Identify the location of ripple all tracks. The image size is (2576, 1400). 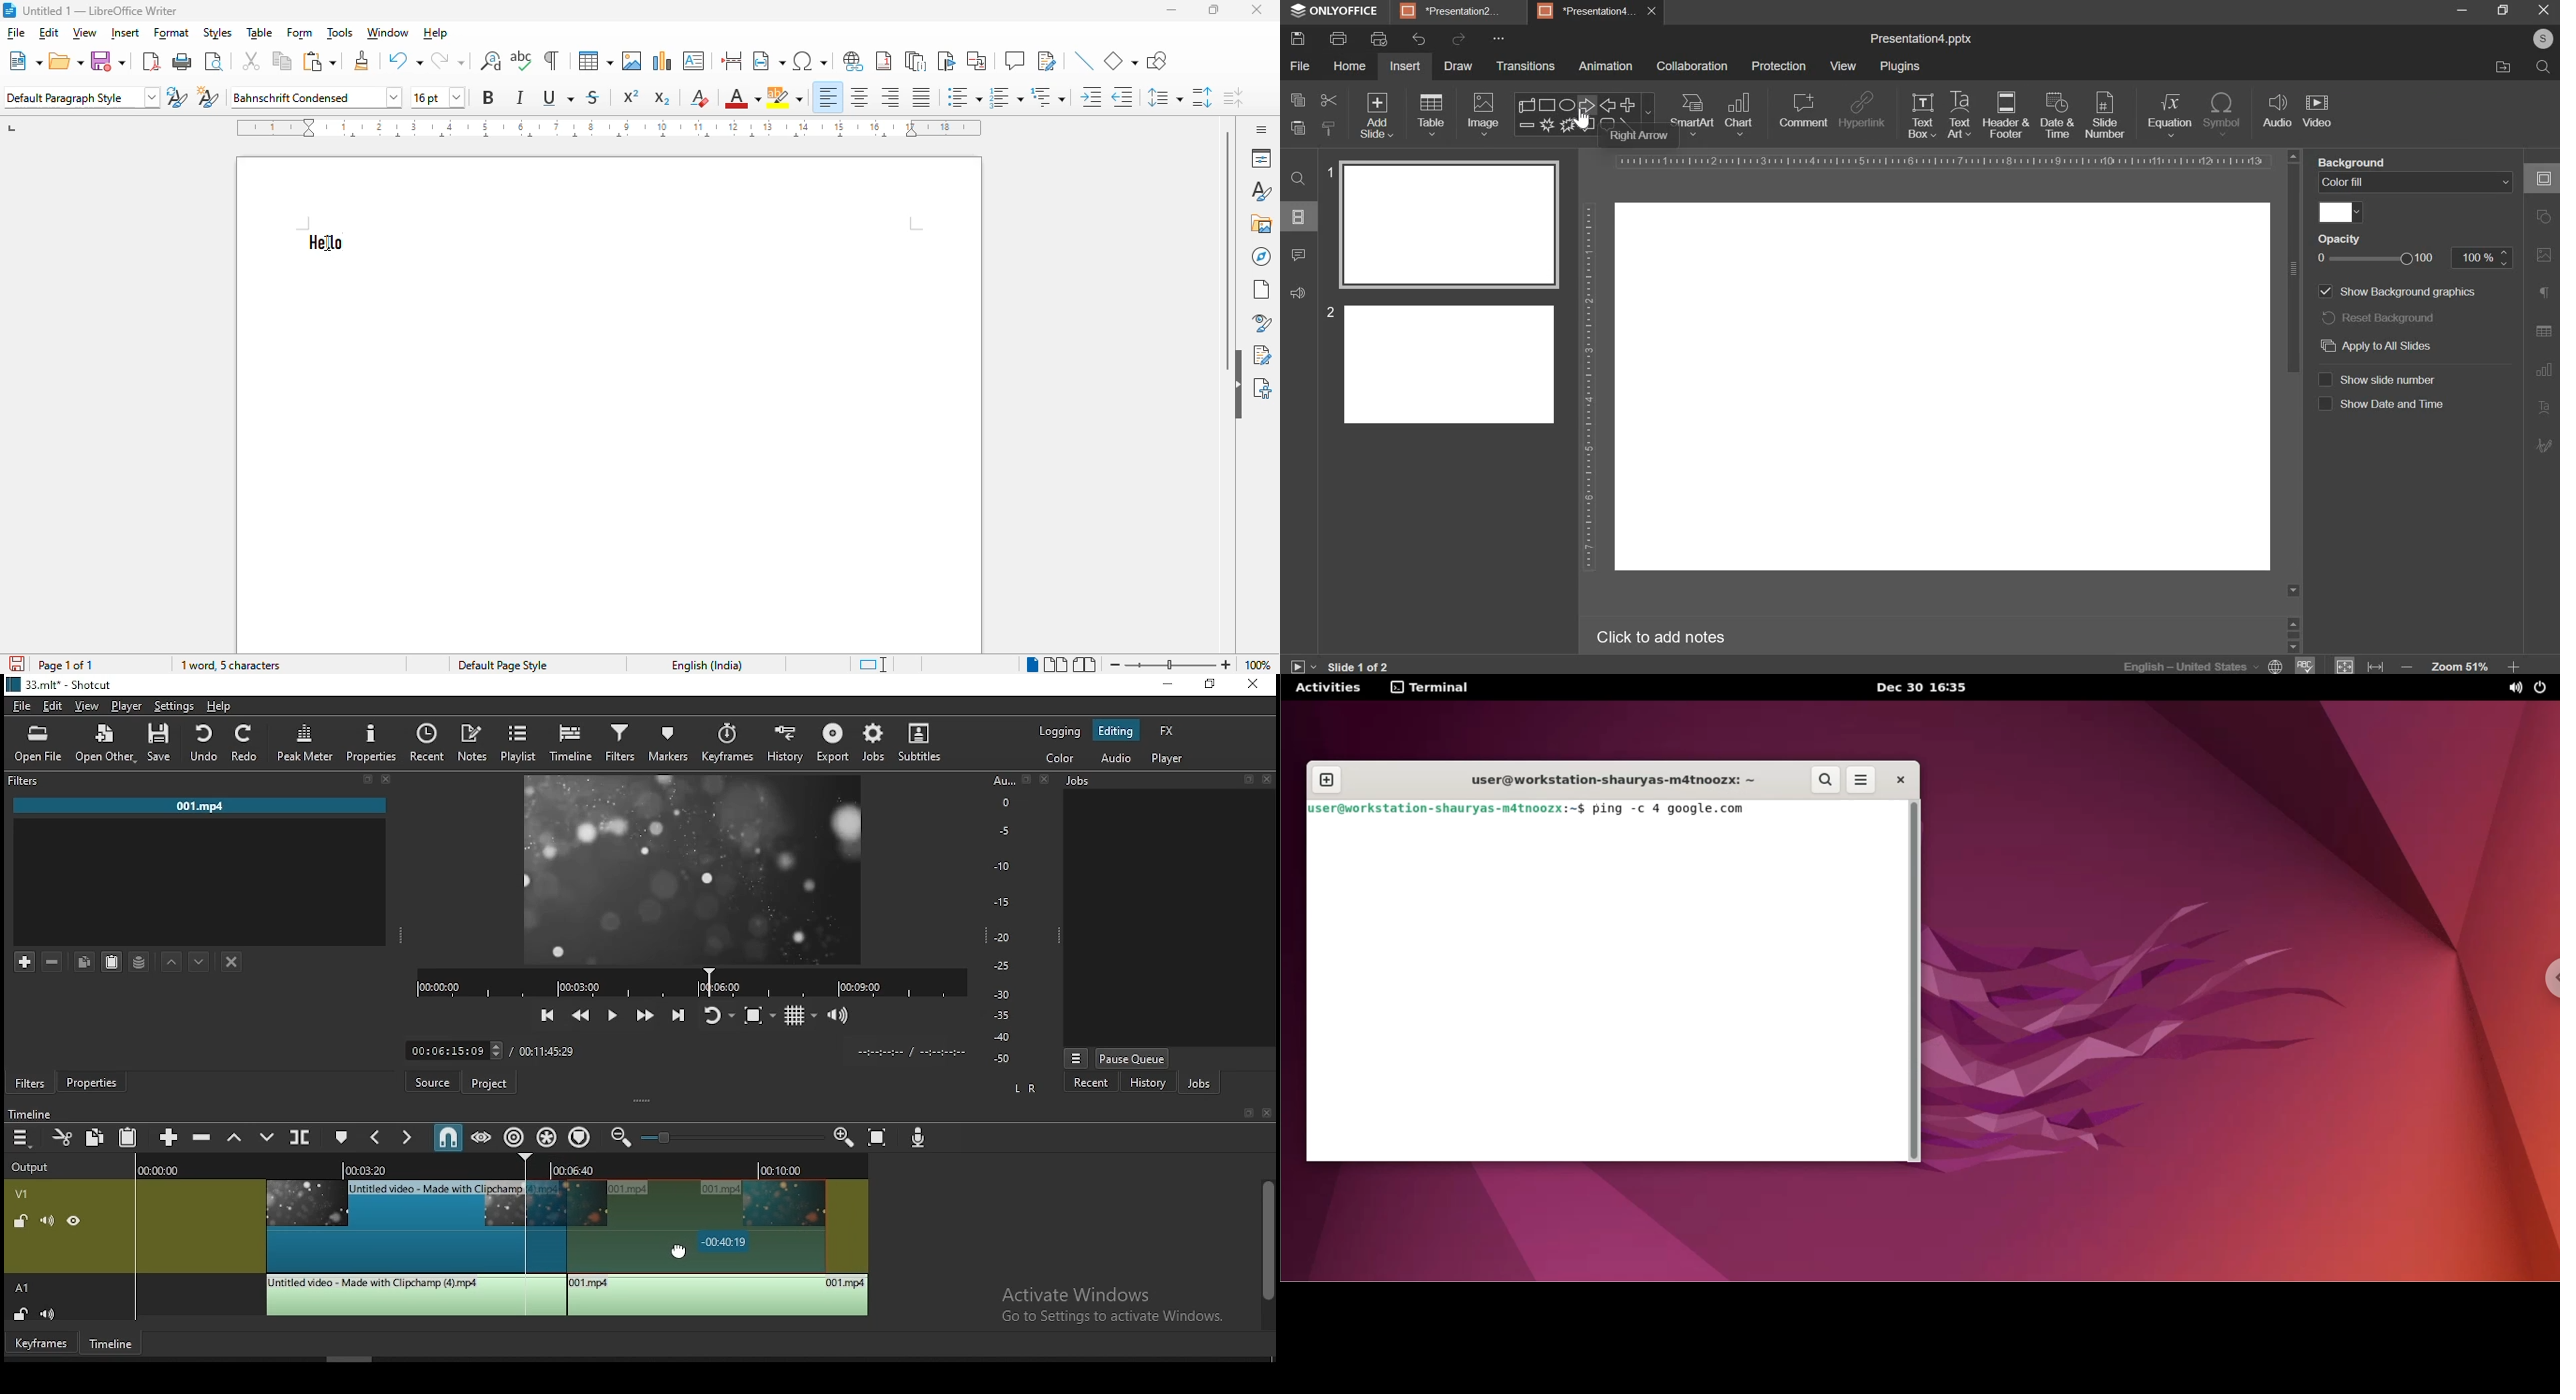
(547, 1137).